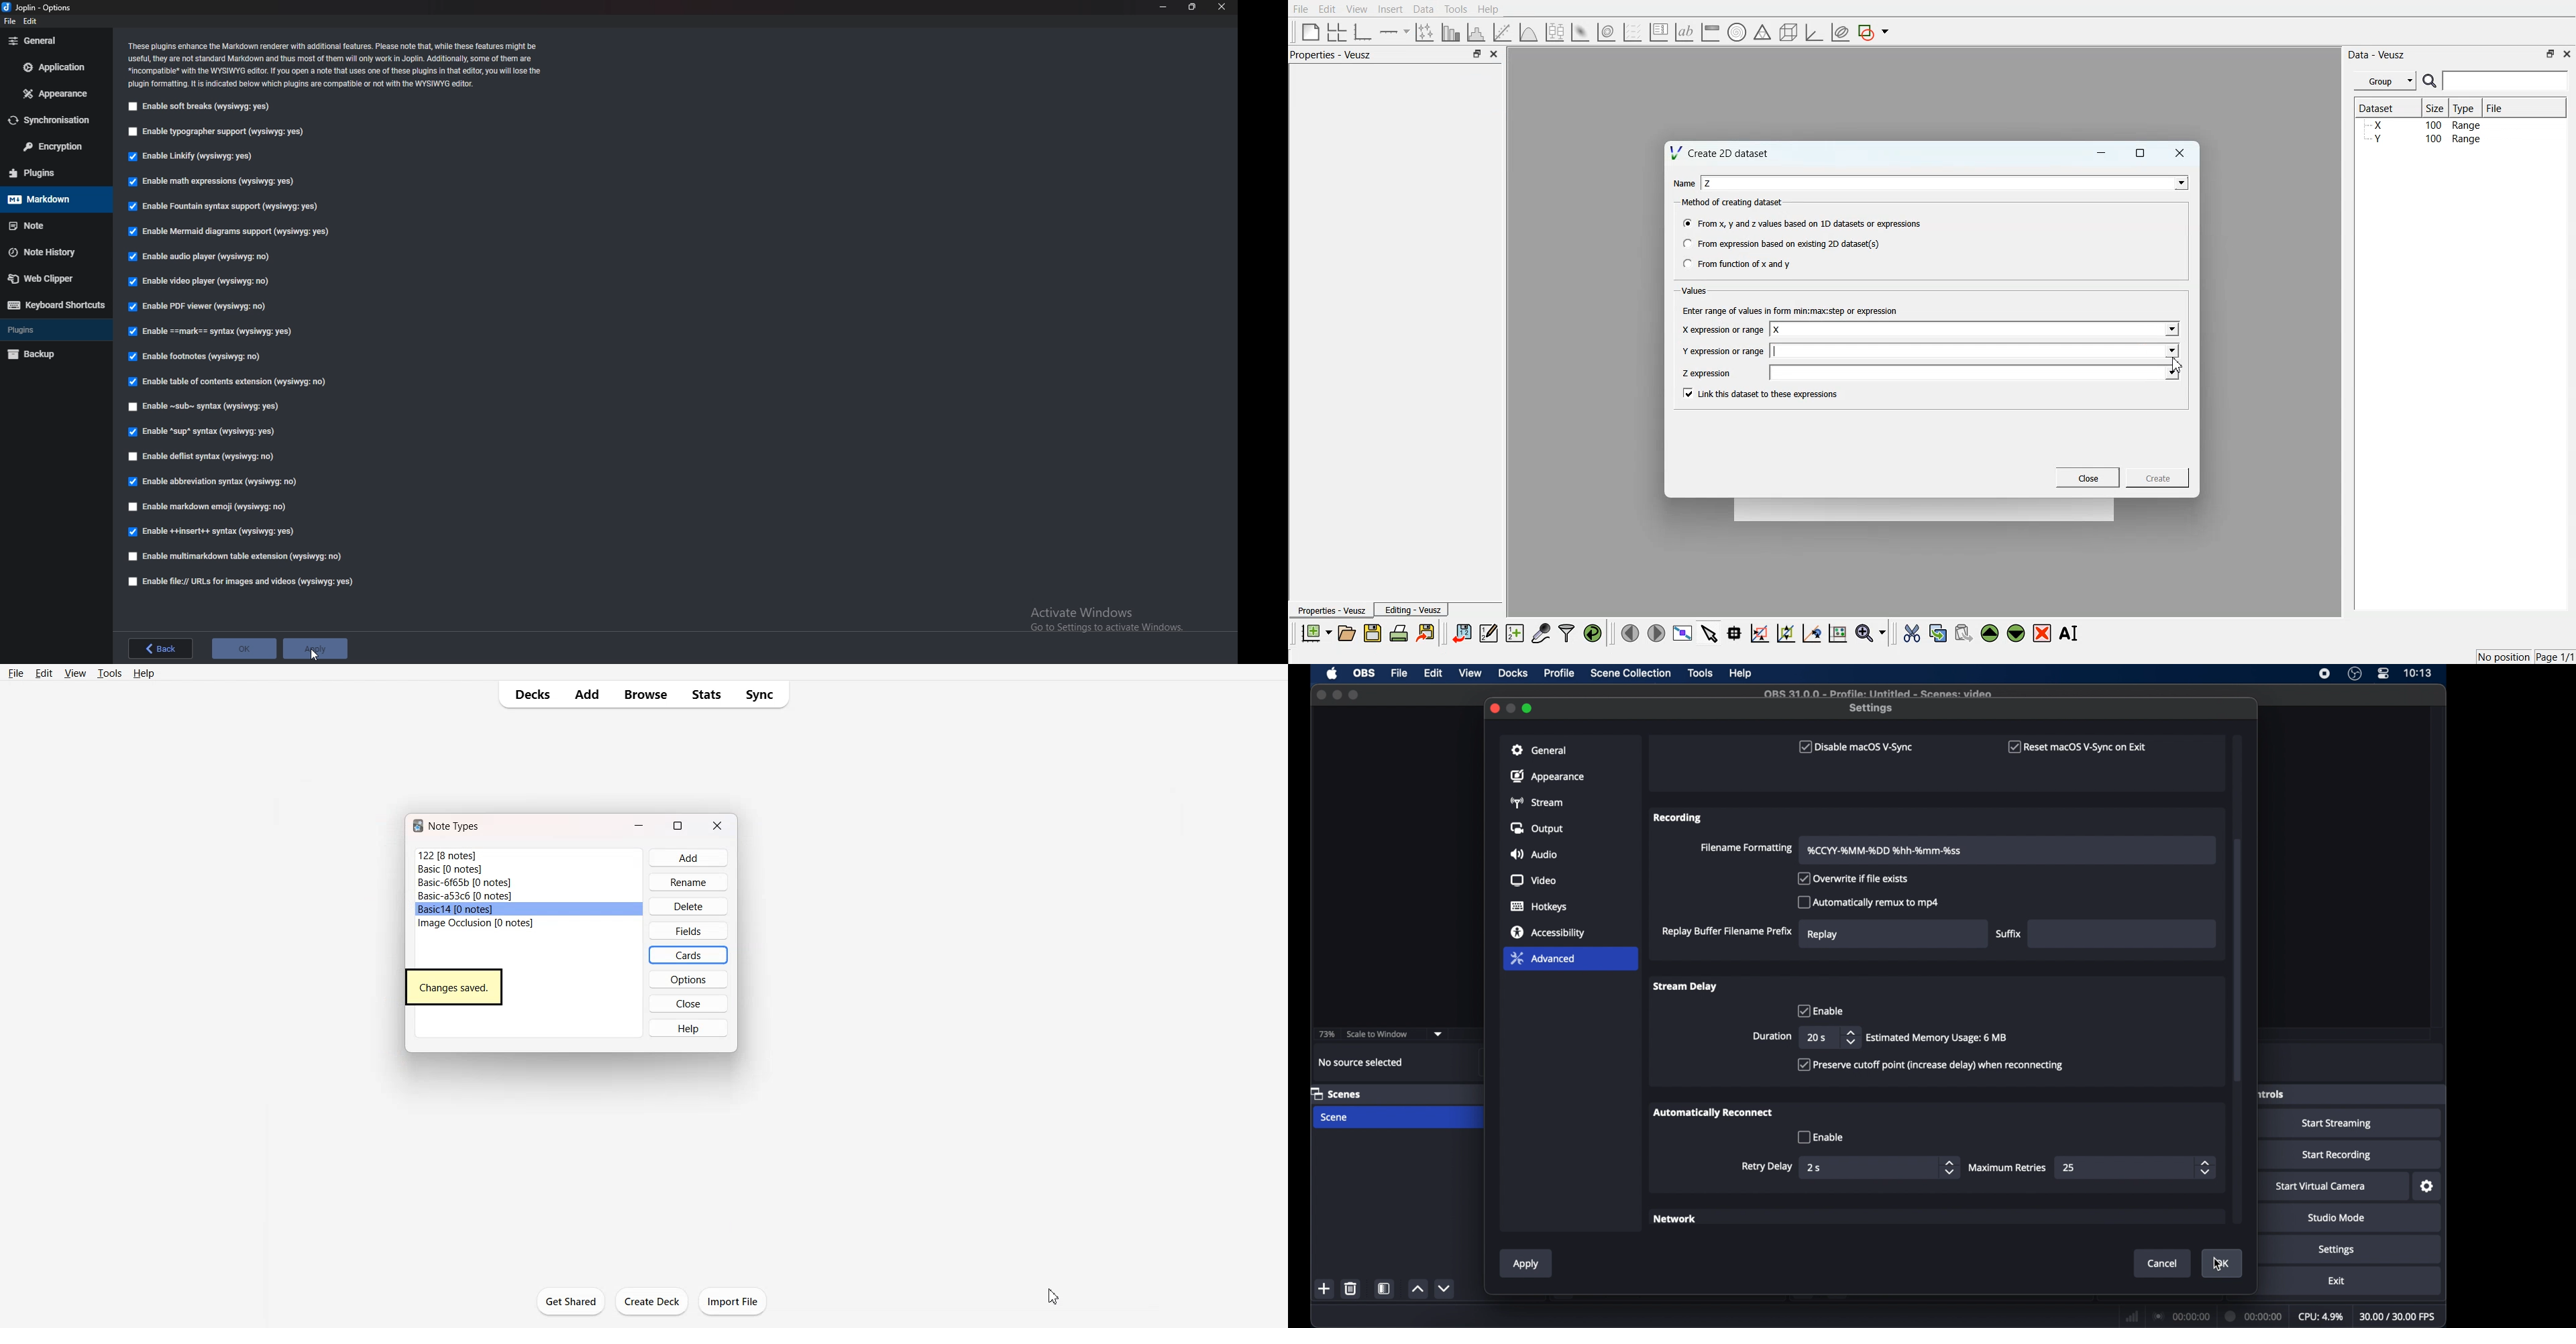 The height and width of the screenshot is (1344, 2576). What do you see at coordinates (197, 356) in the screenshot?
I see `Enable footnotes` at bounding box center [197, 356].